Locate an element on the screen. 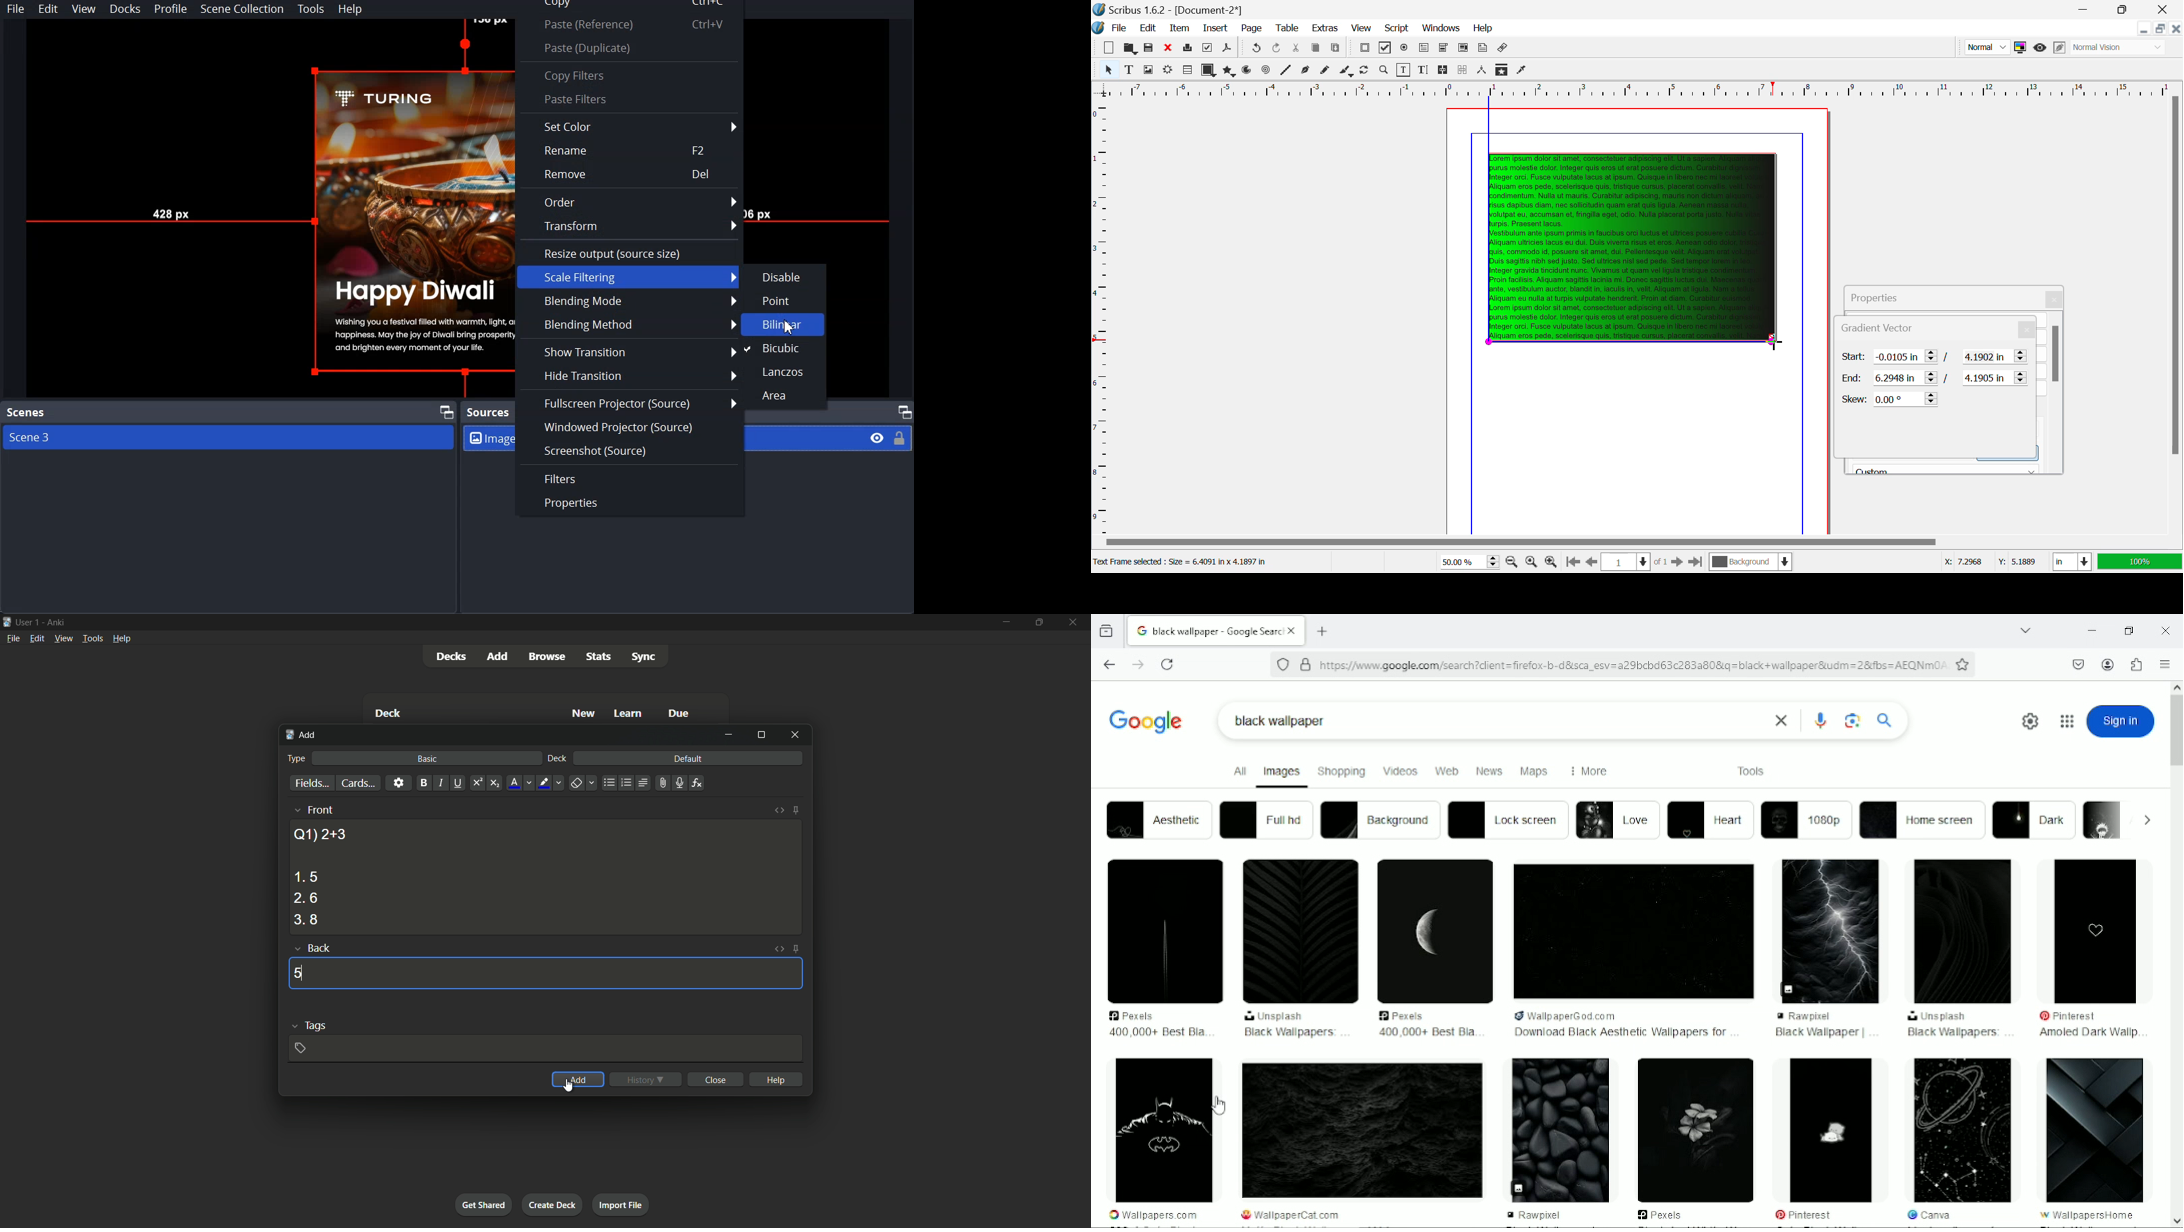 Image resolution: width=2184 pixels, height=1232 pixels. Profile is located at coordinates (171, 9).